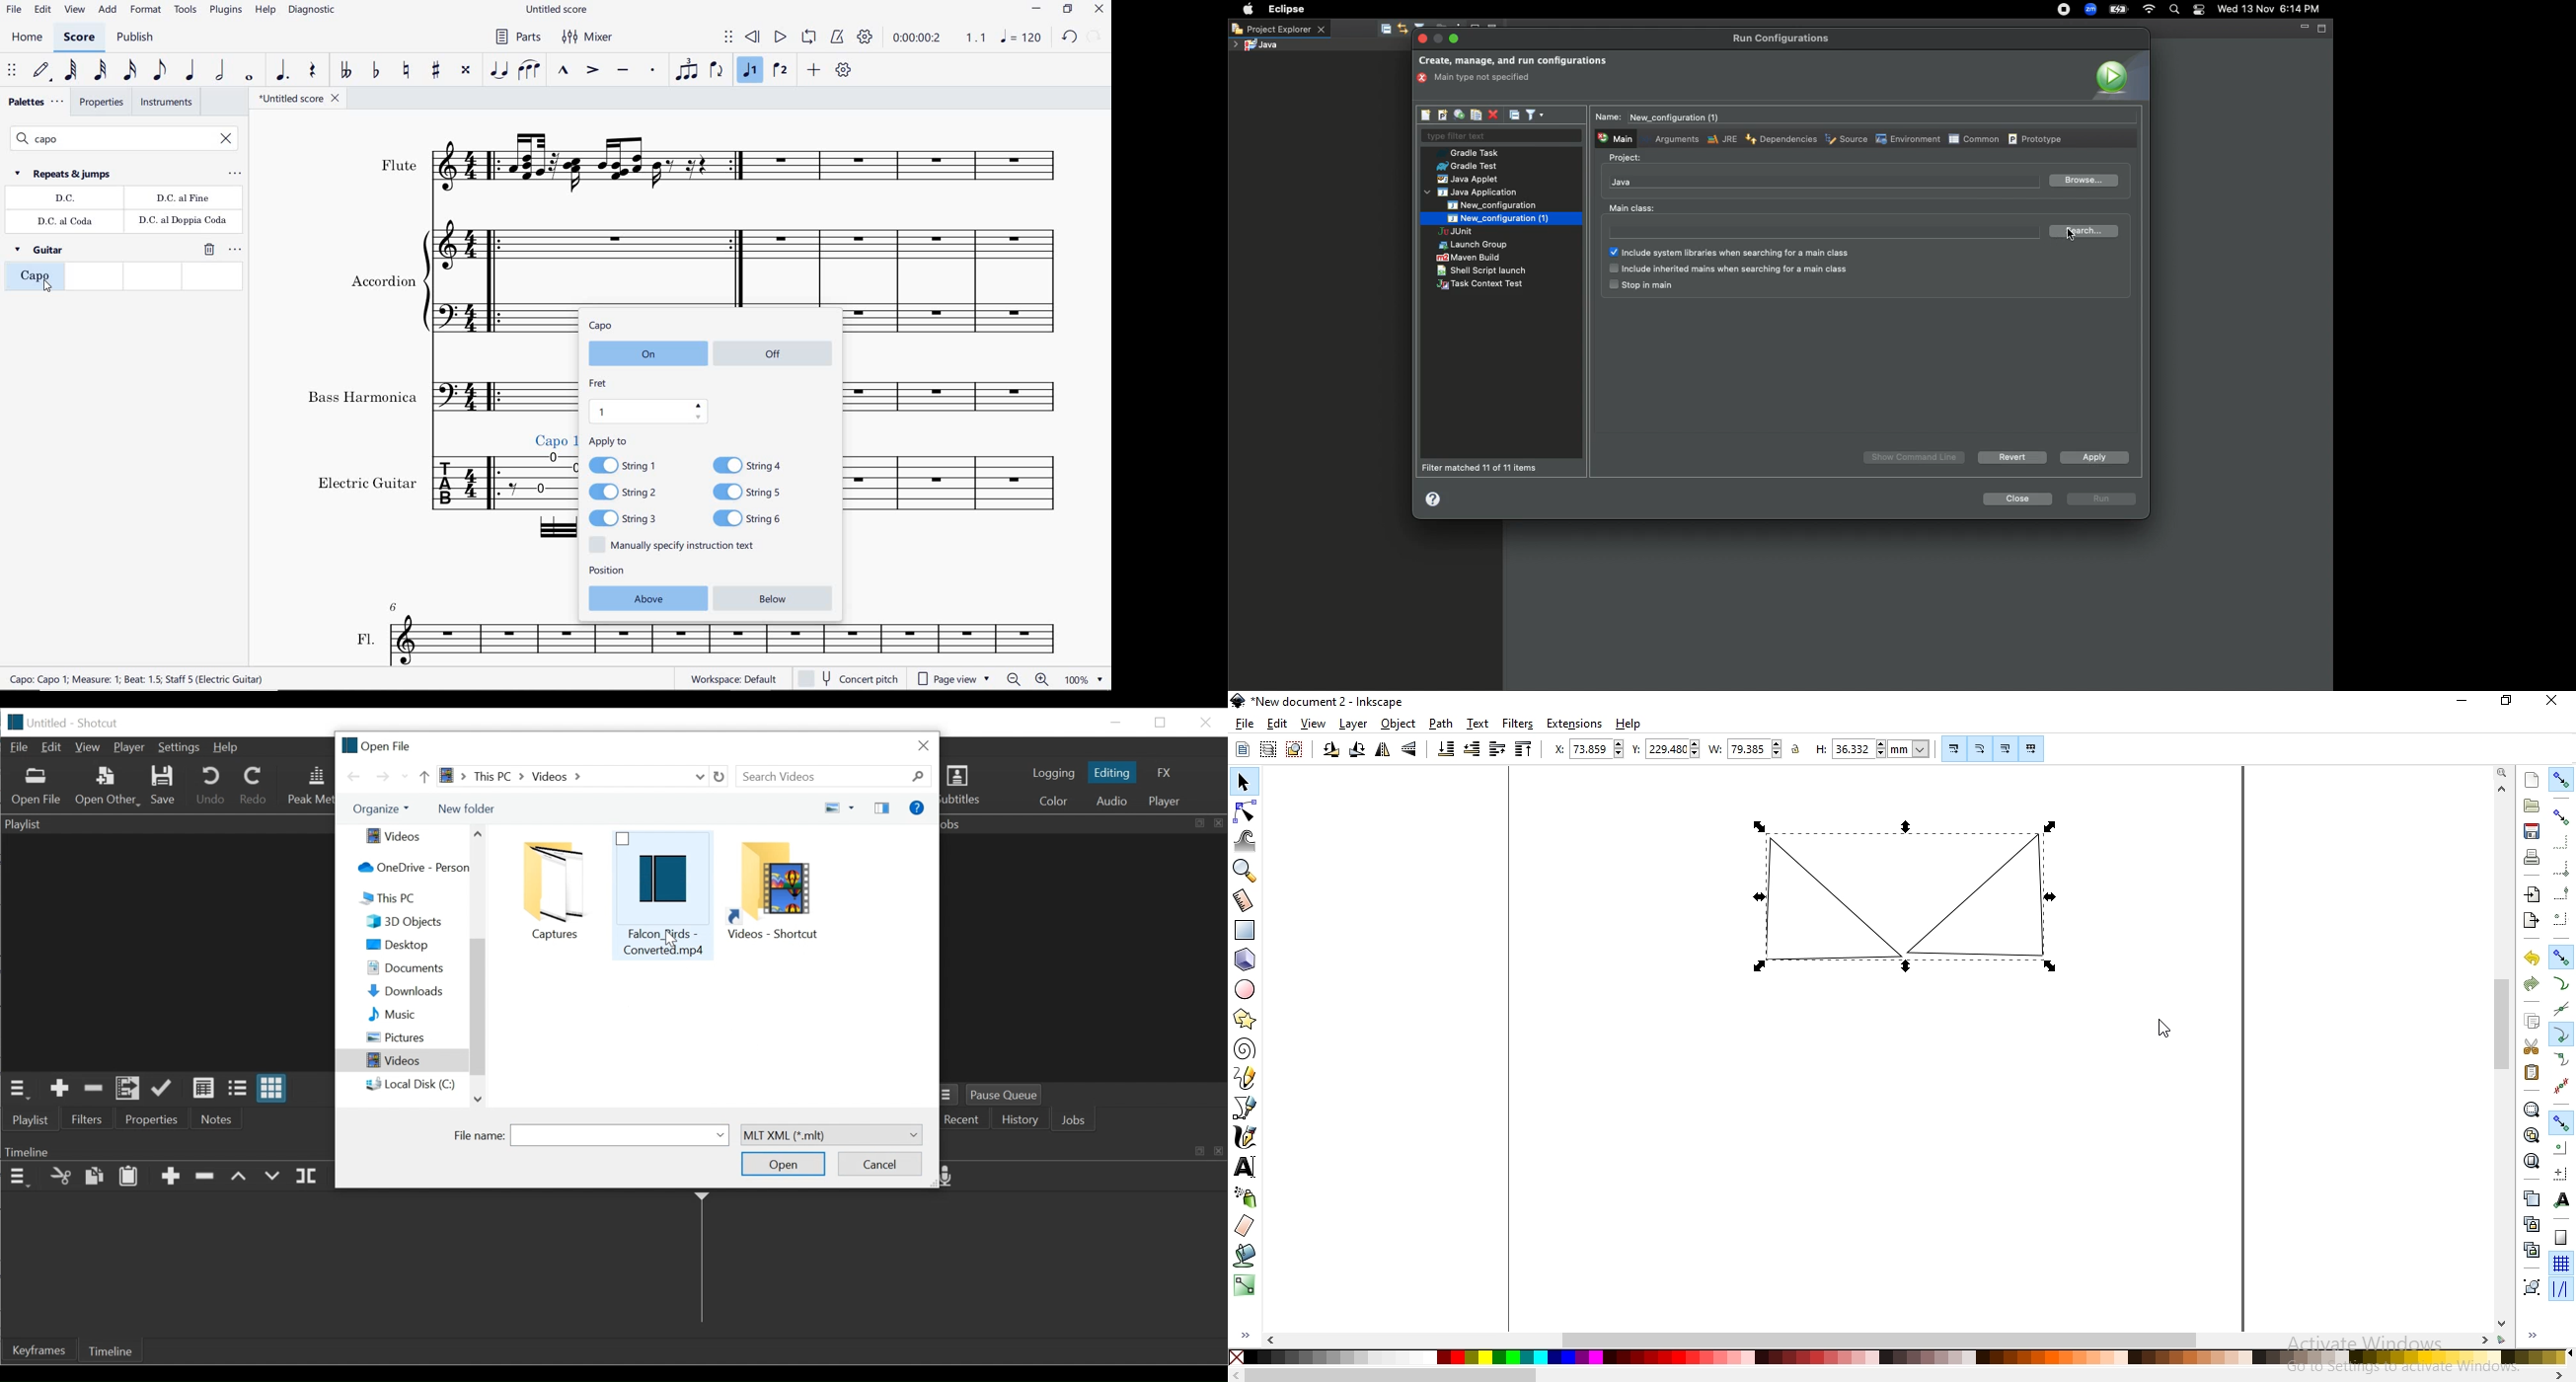  I want to click on snap an item's rotation center, so click(2561, 1173).